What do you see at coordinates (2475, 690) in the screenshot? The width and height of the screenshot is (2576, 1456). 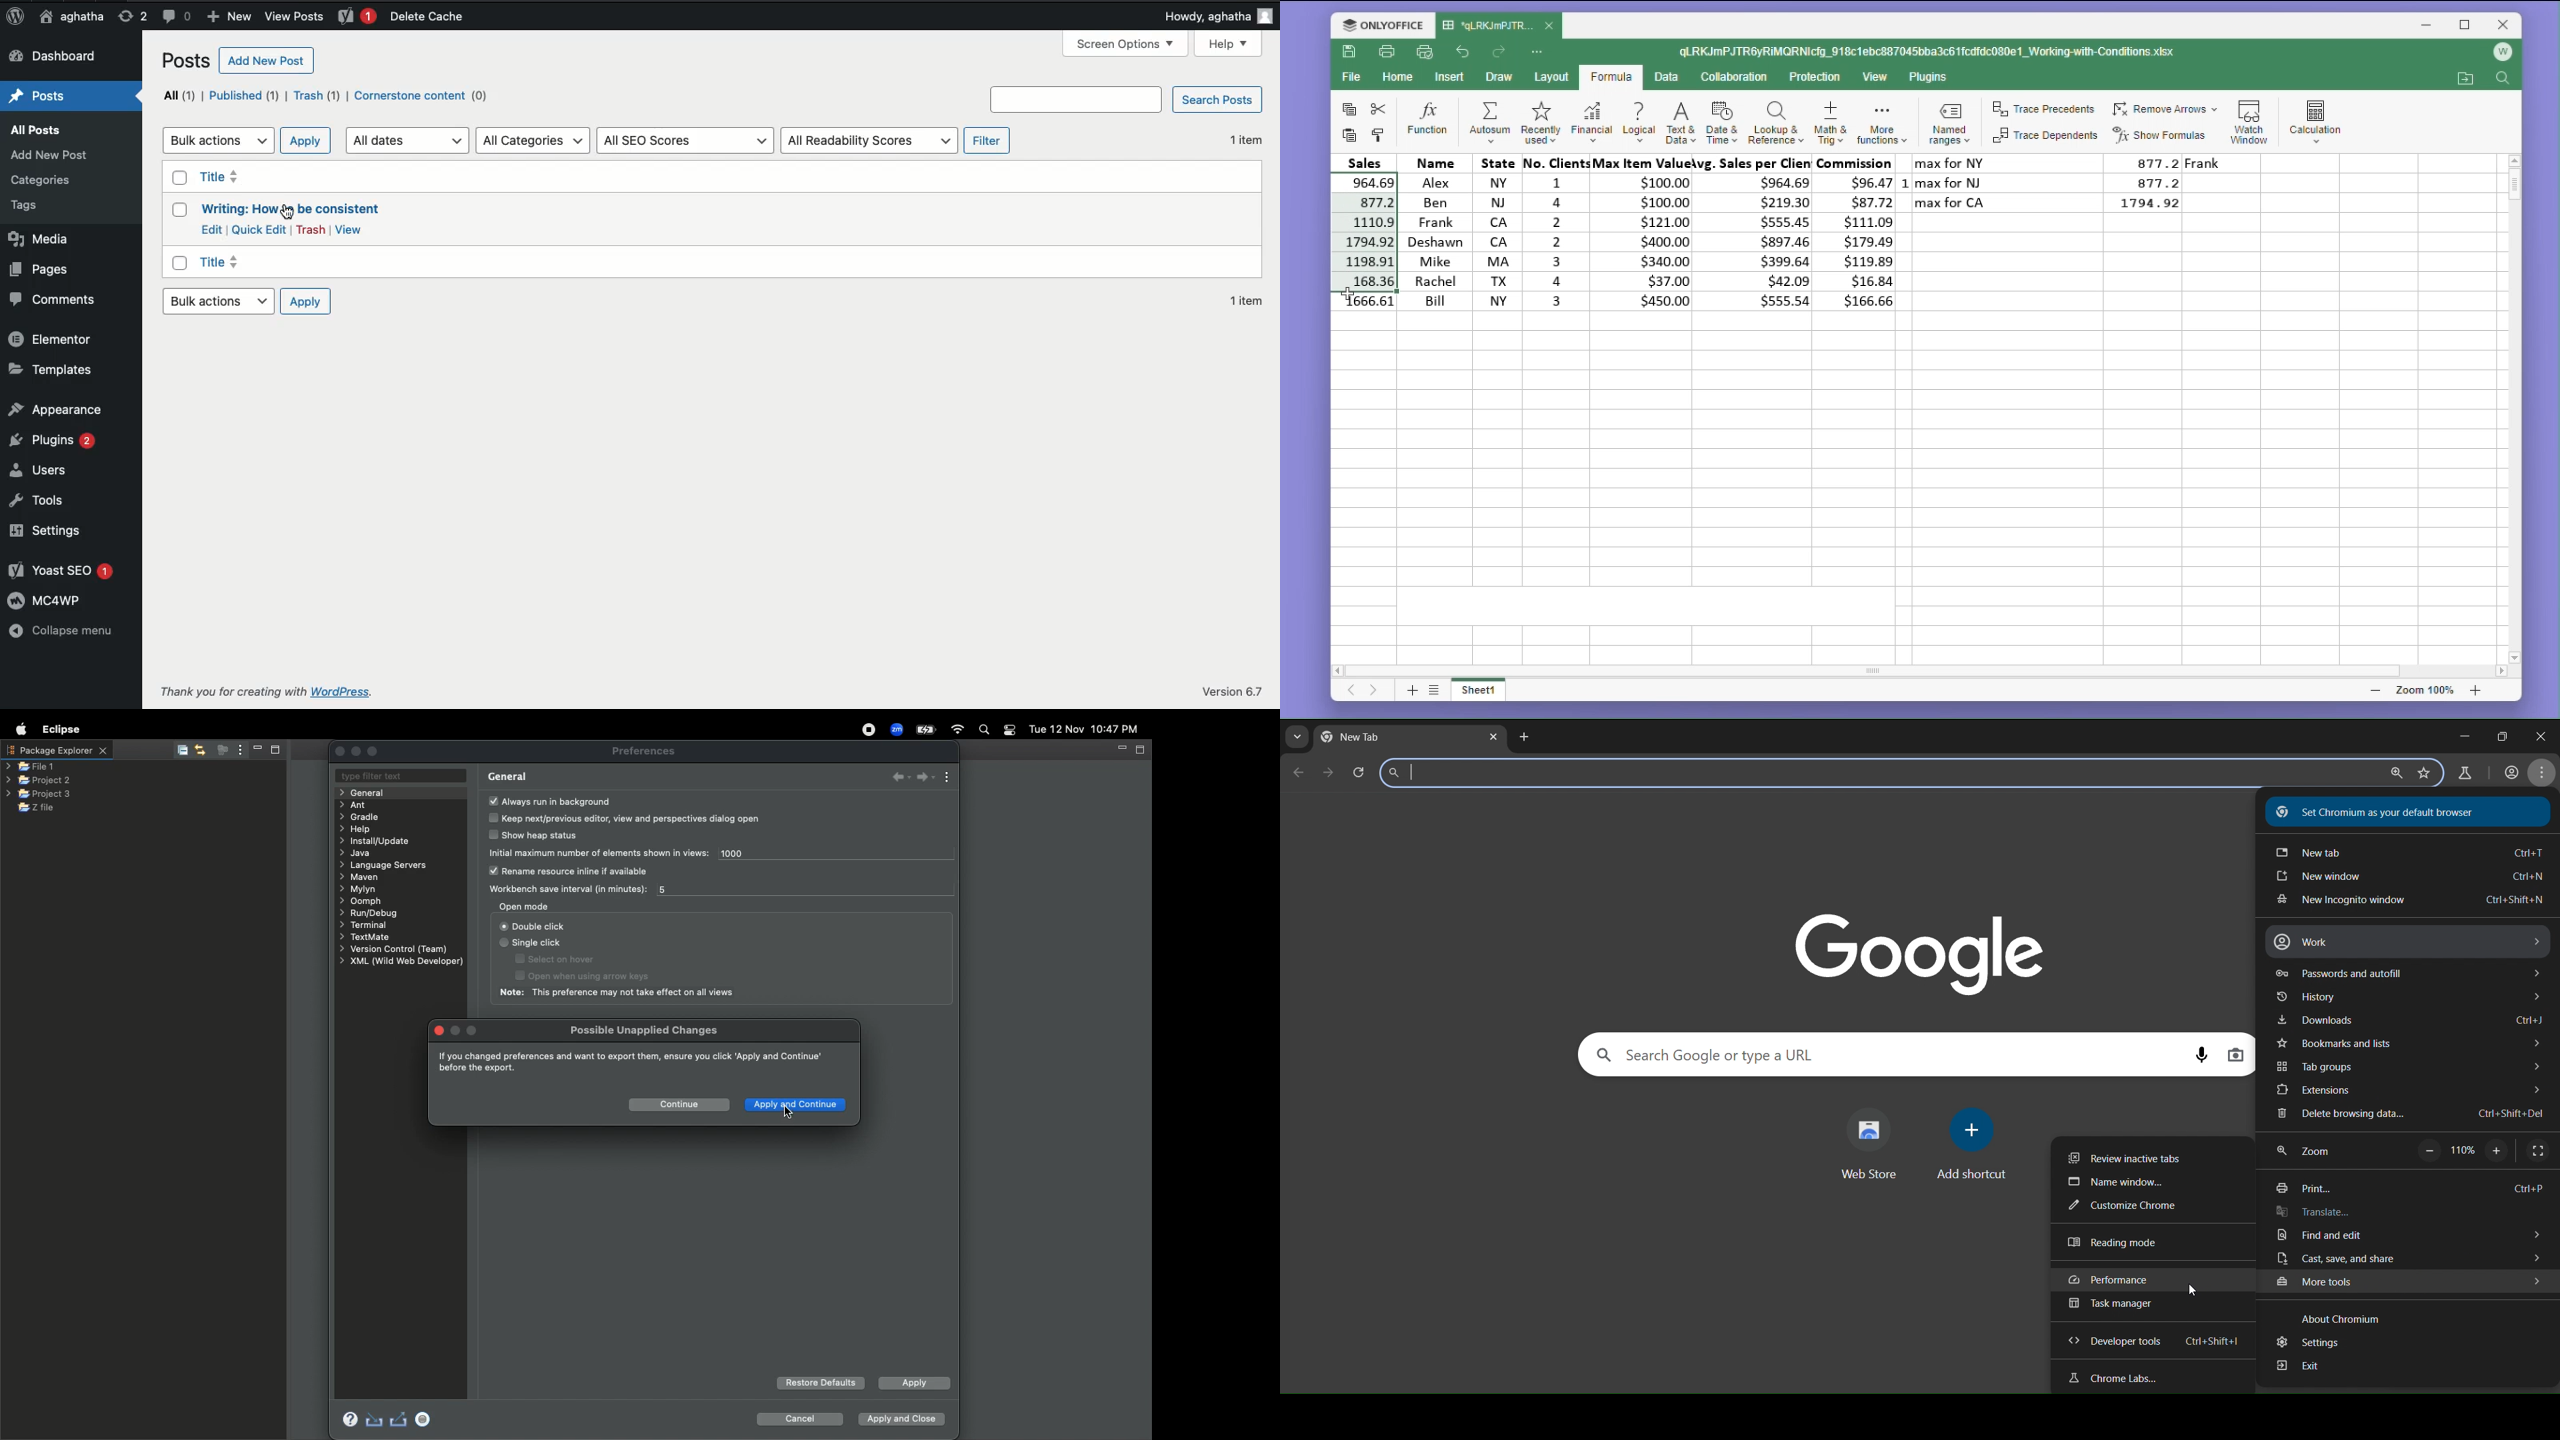 I see `zoom in` at bounding box center [2475, 690].